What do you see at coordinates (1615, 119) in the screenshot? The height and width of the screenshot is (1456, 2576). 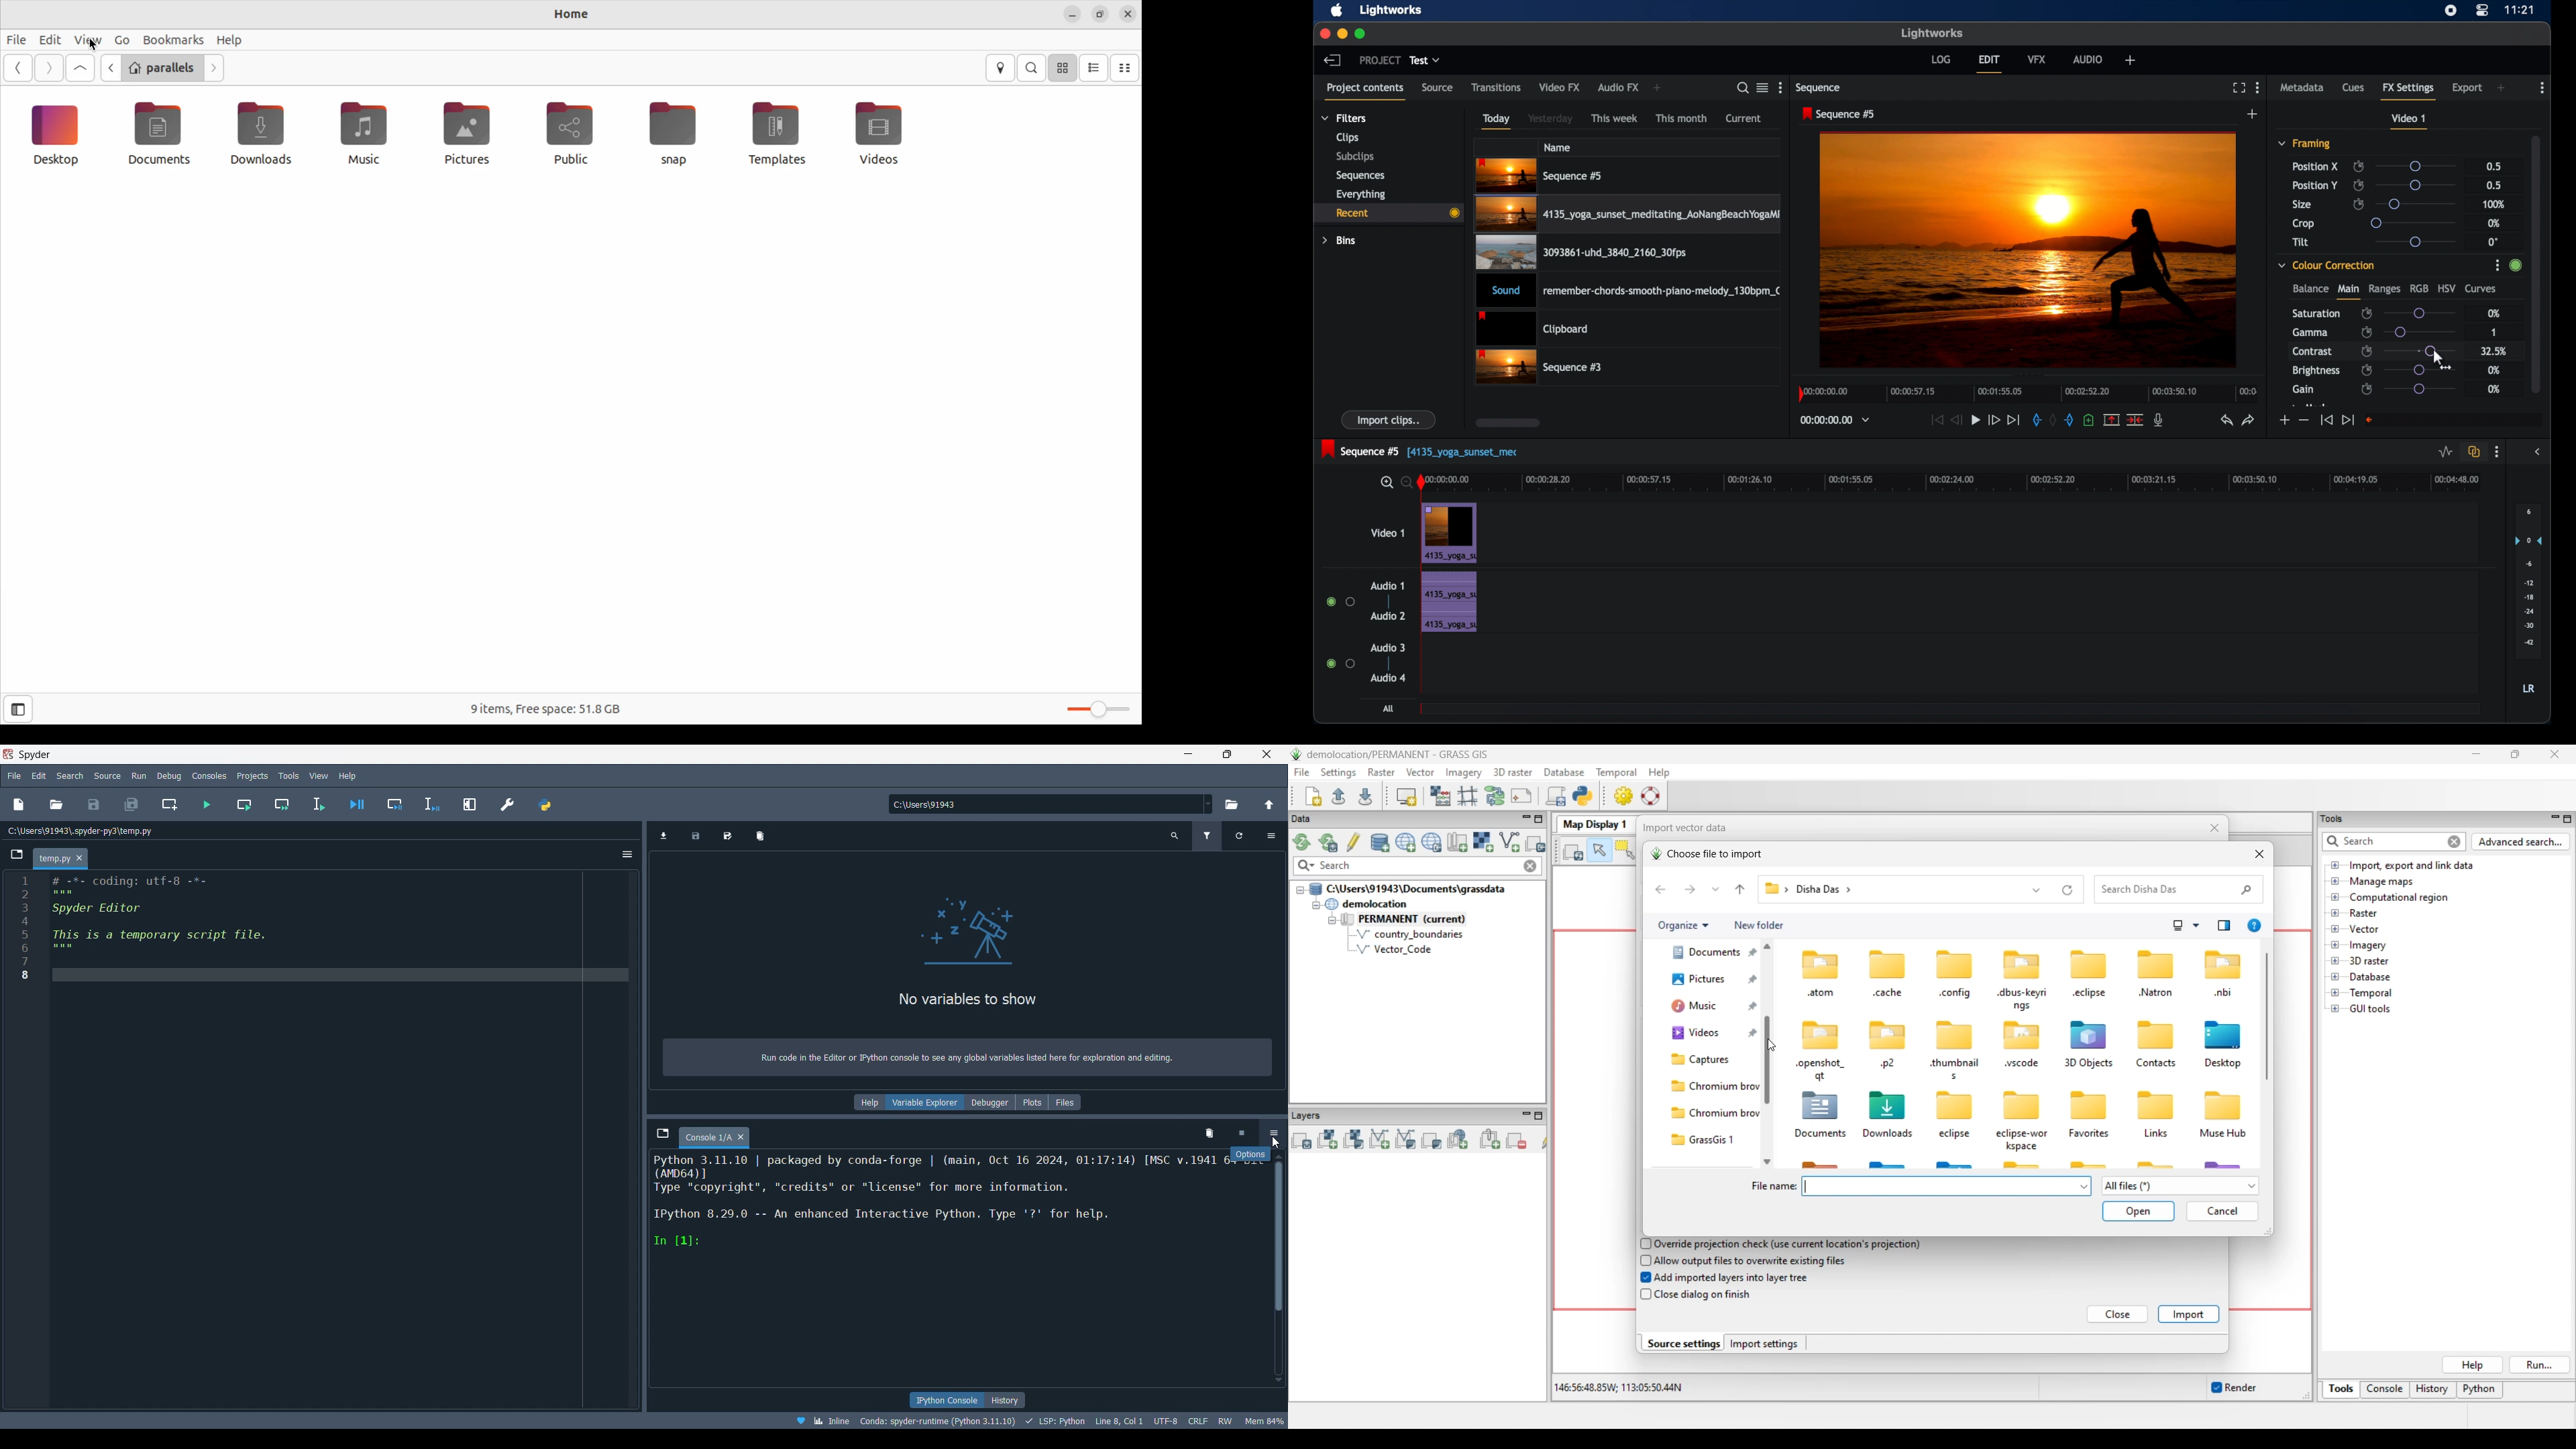 I see `this week` at bounding box center [1615, 119].